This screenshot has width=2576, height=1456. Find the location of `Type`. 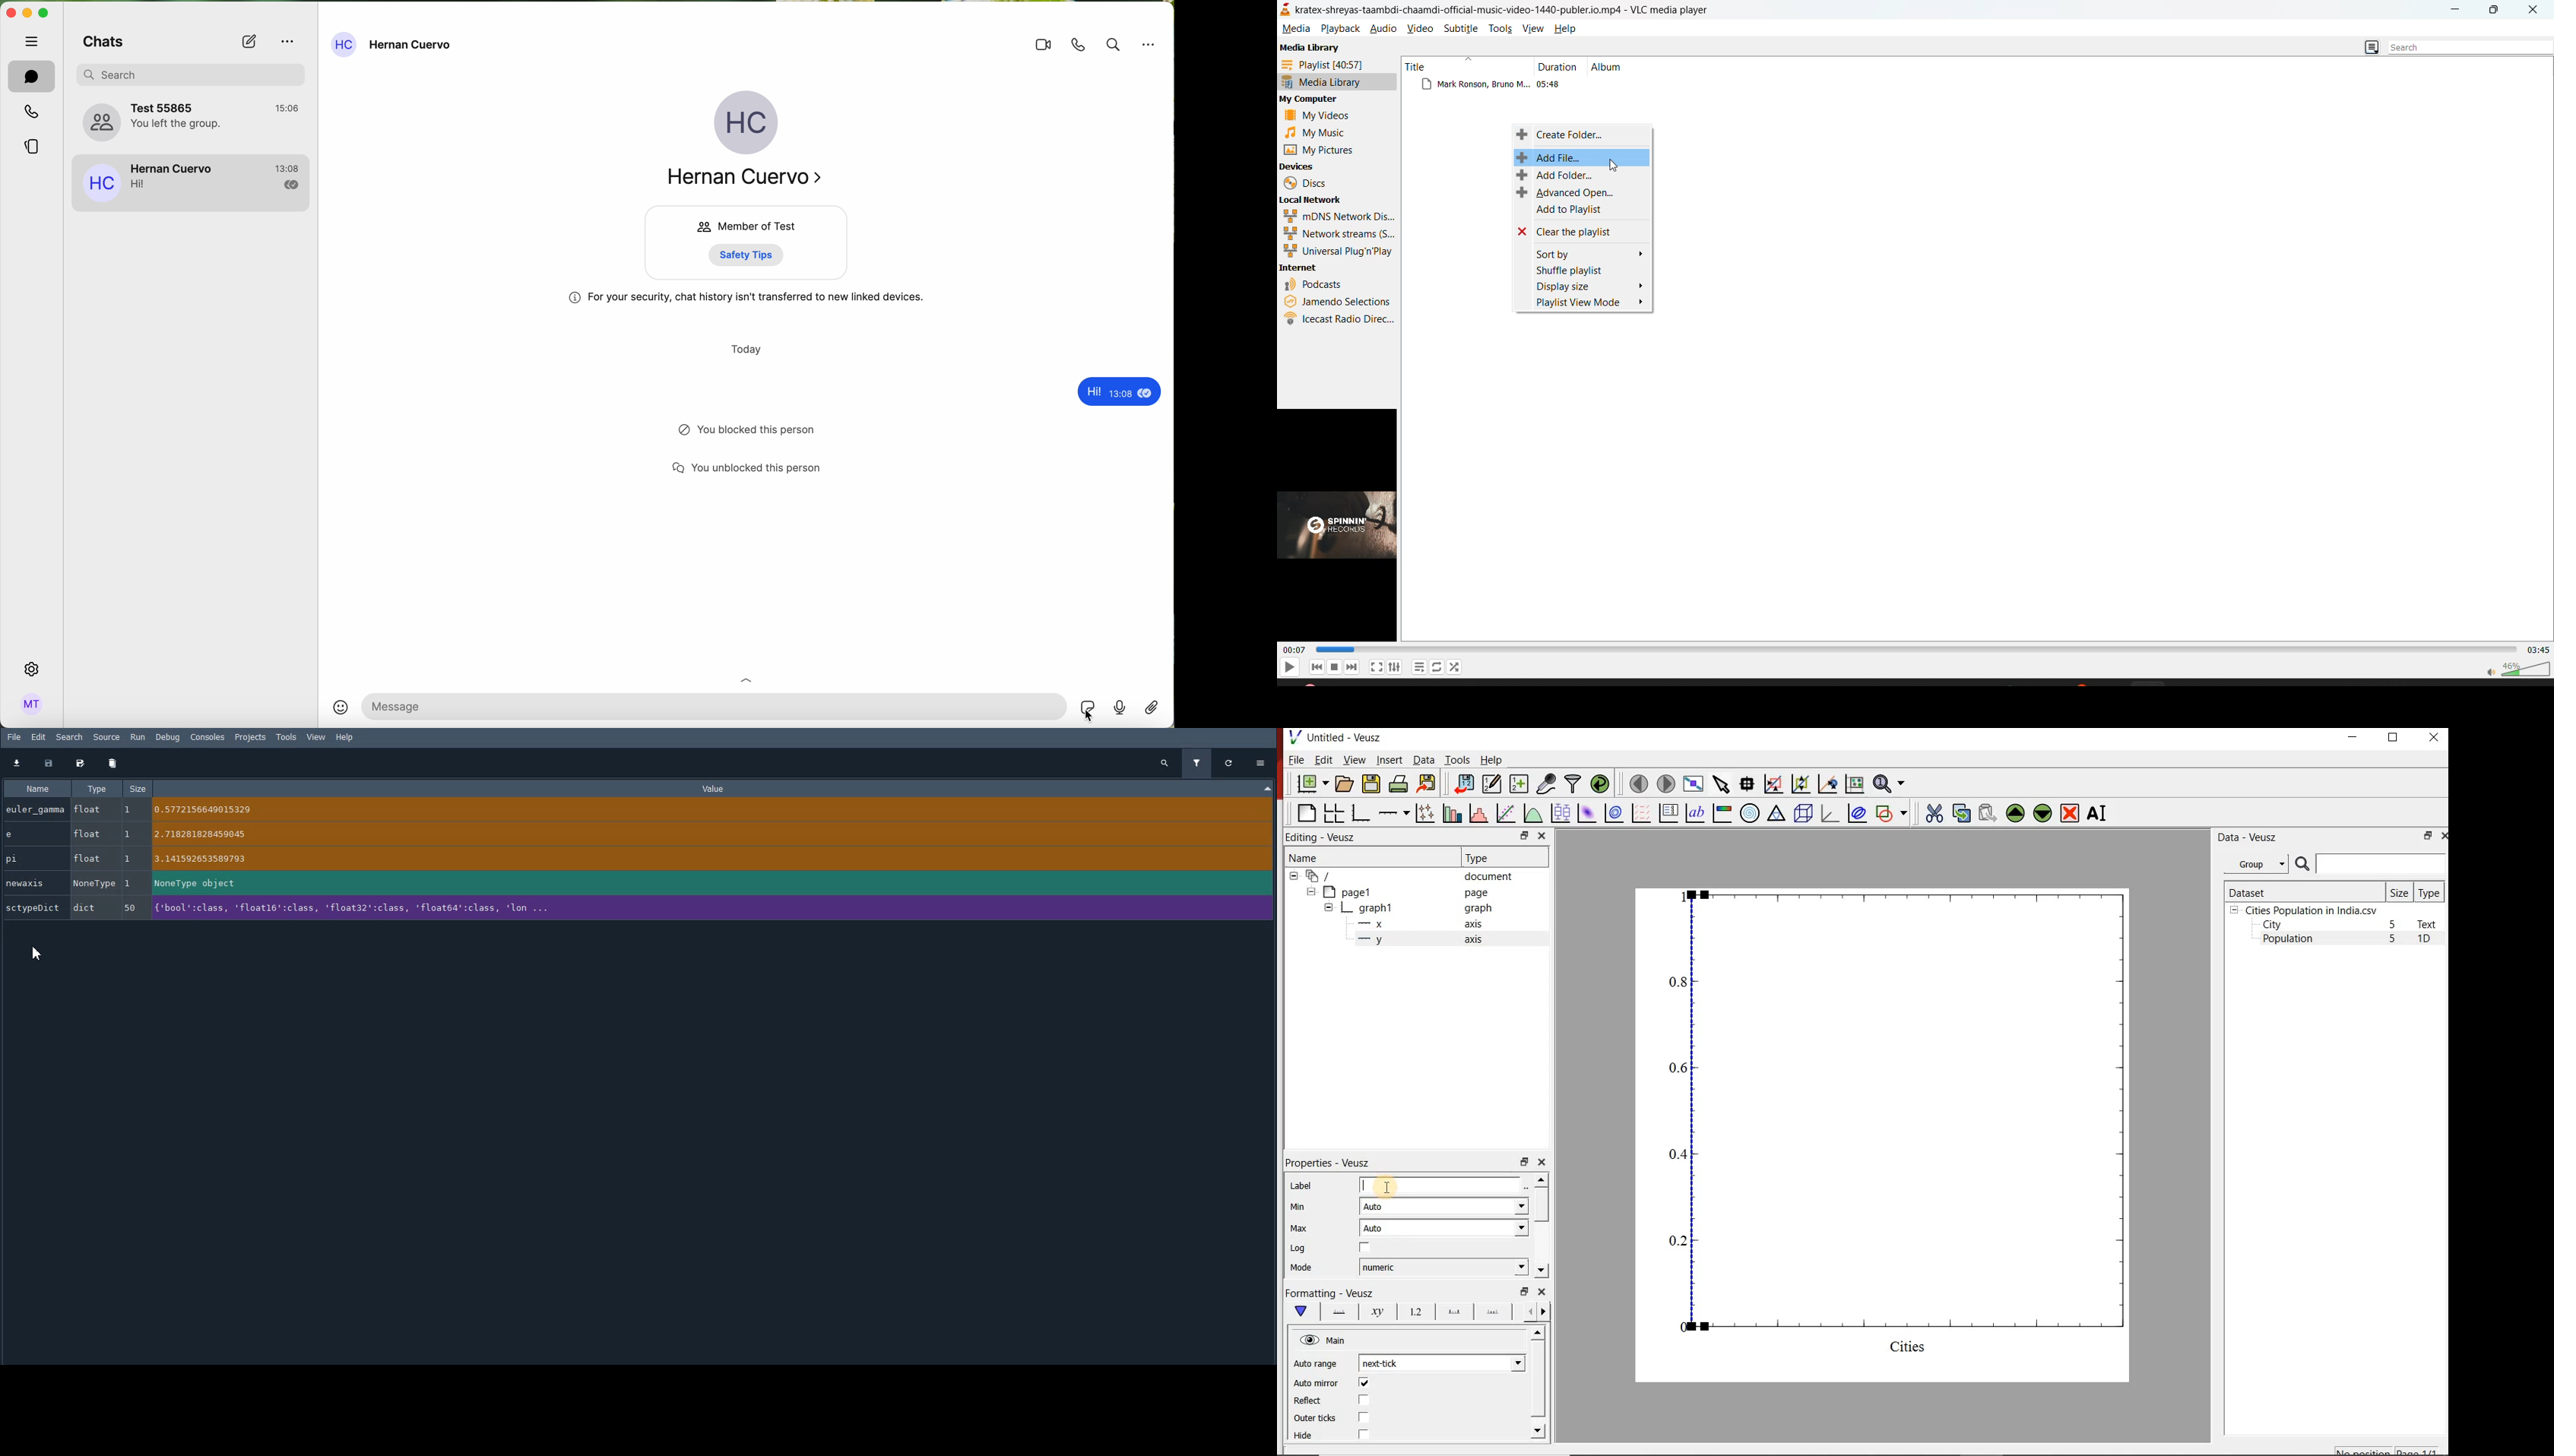

Type is located at coordinates (1503, 858).